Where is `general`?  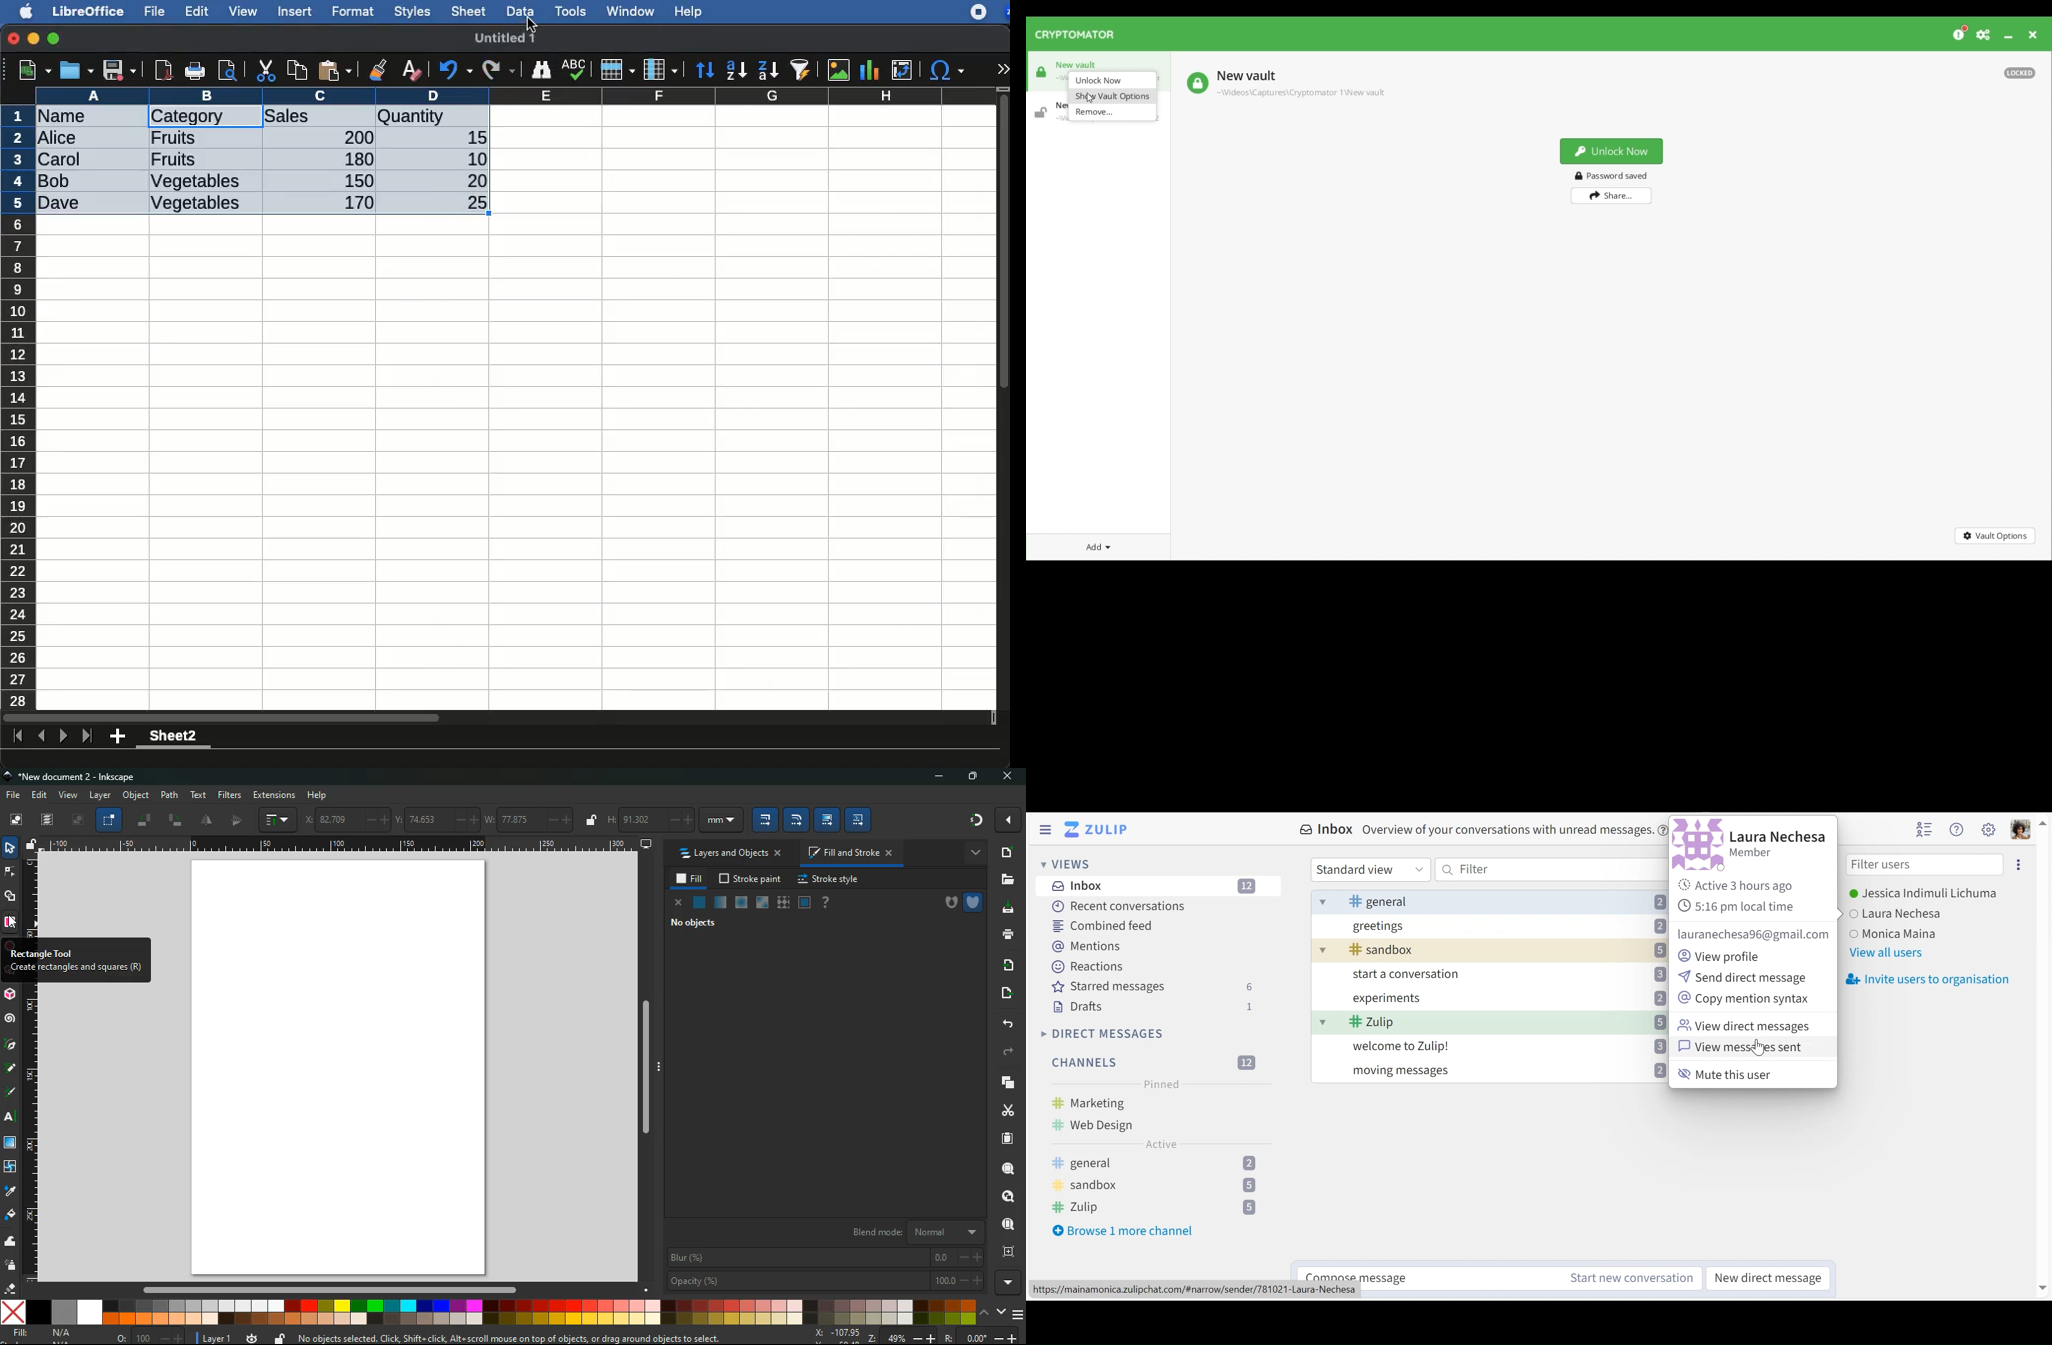
general is located at coordinates (1489, 898).